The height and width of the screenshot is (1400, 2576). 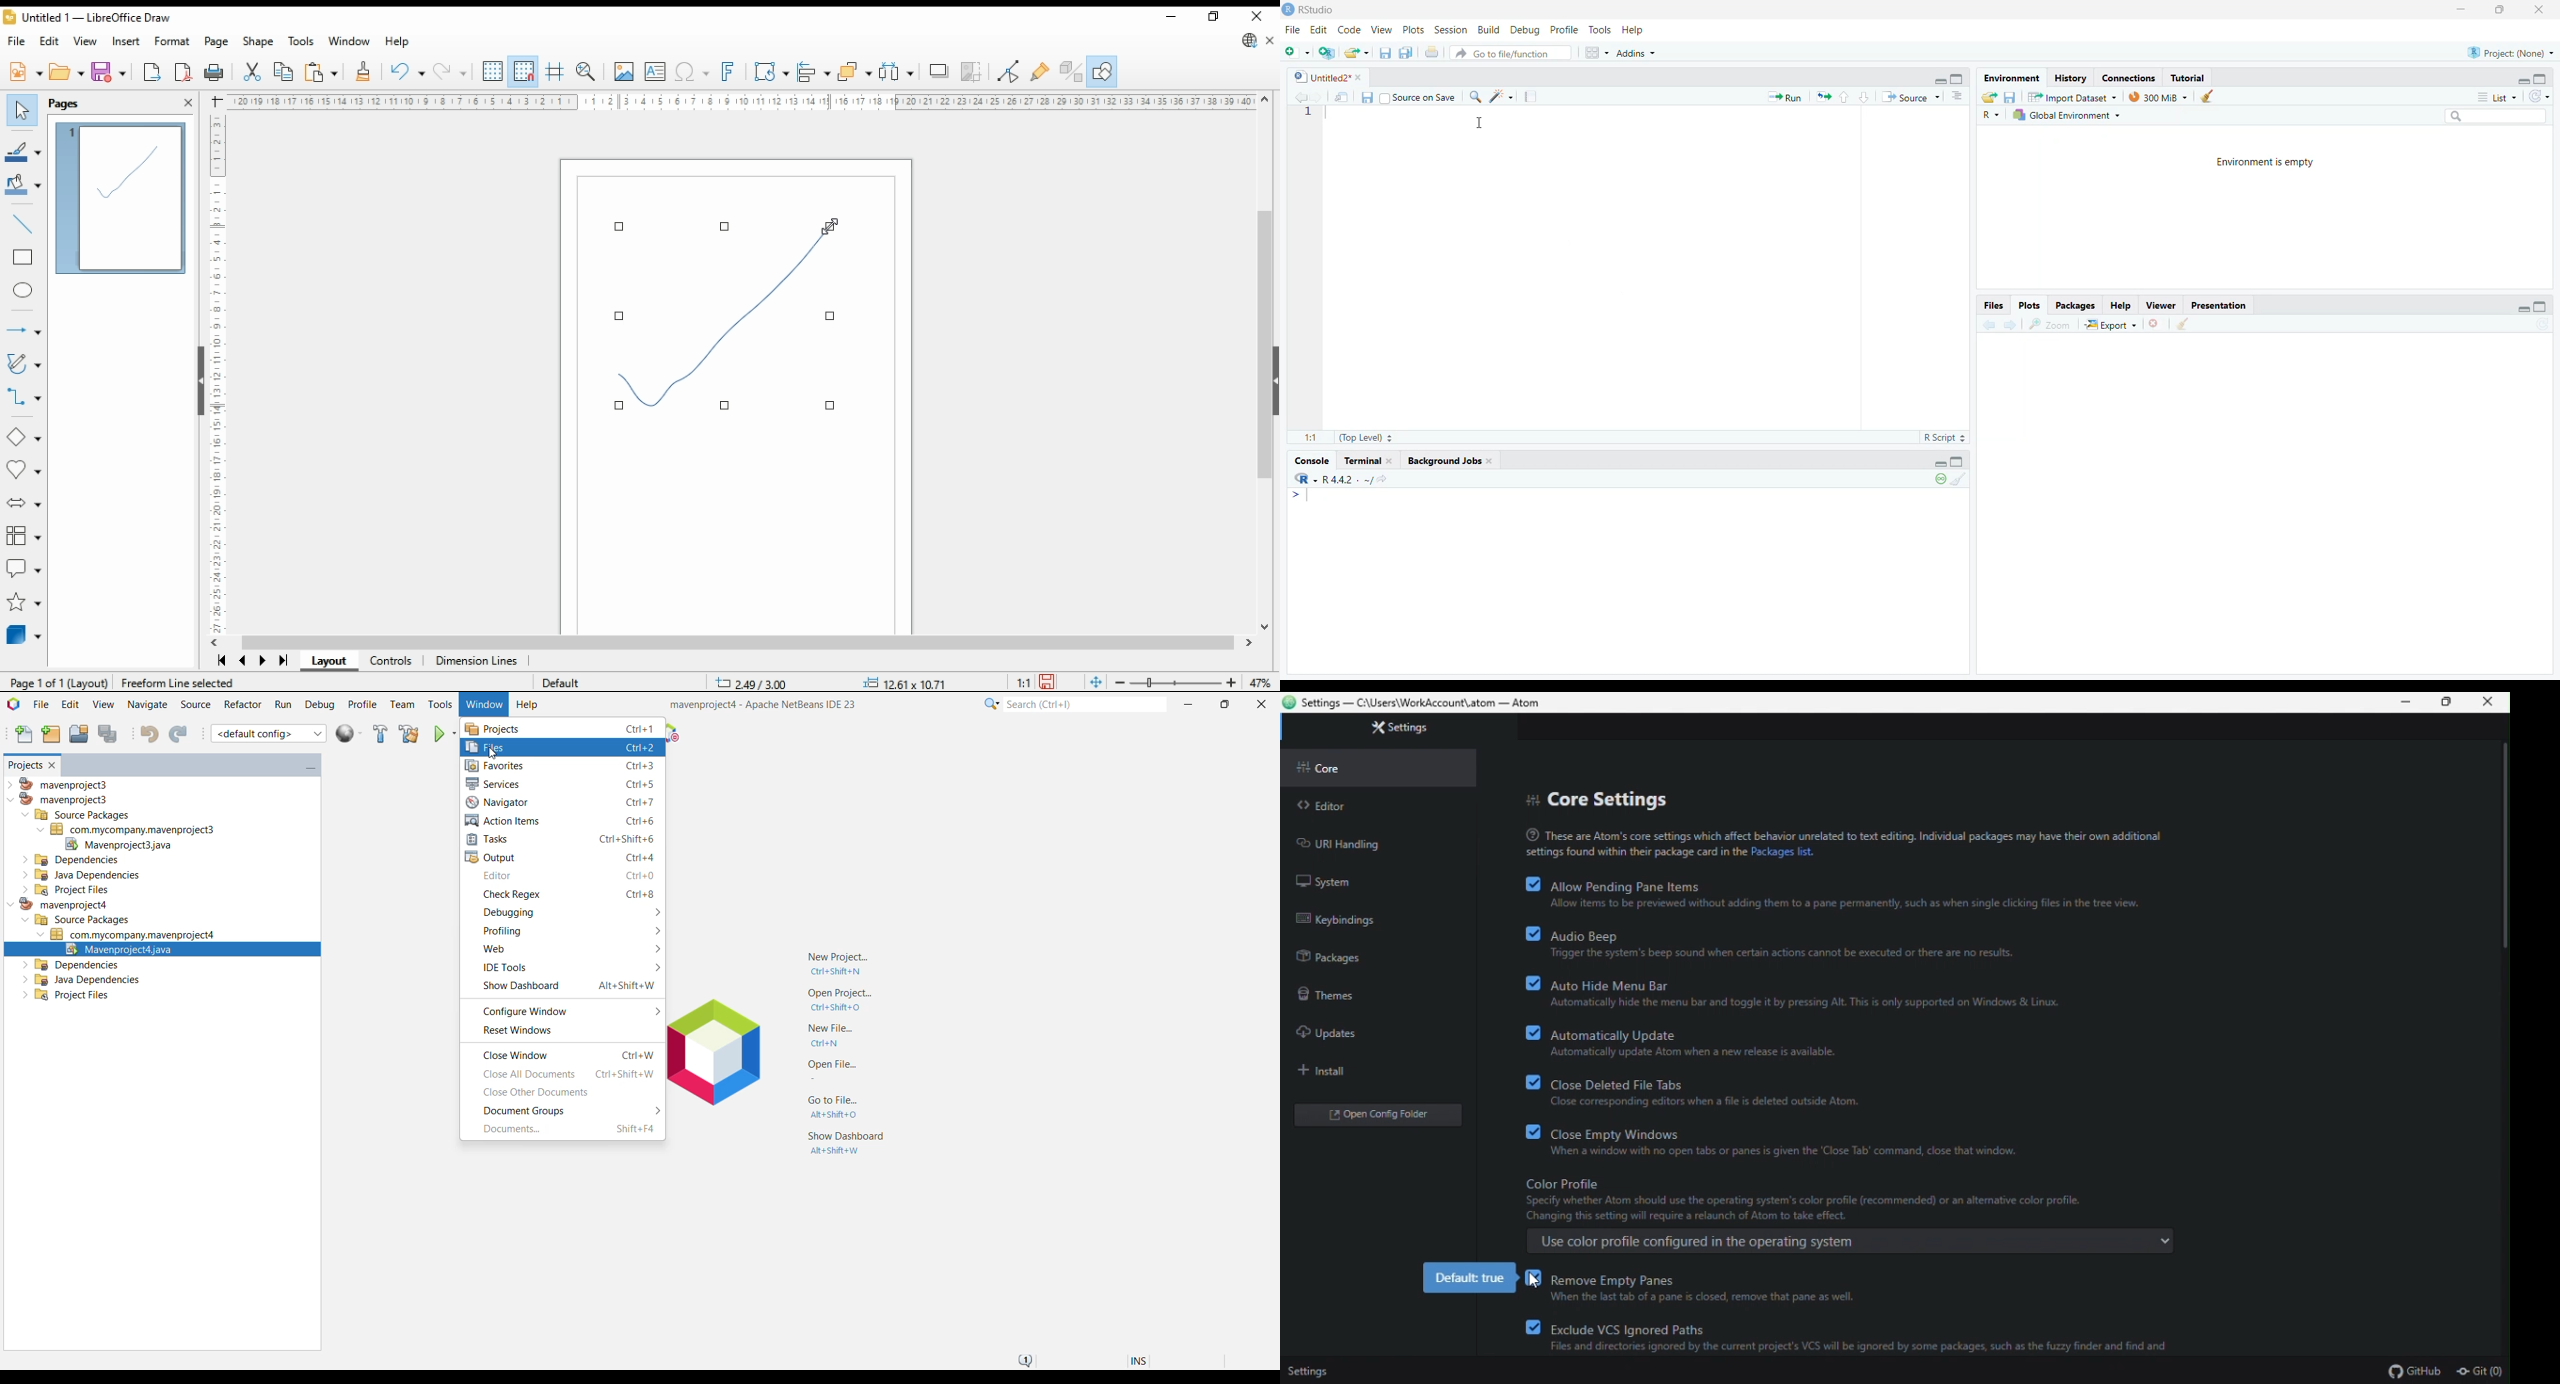 What do you see at coordinates (1341, 98) in the screenshot?
I see `show in new window` at bounding box center [1341, 98].